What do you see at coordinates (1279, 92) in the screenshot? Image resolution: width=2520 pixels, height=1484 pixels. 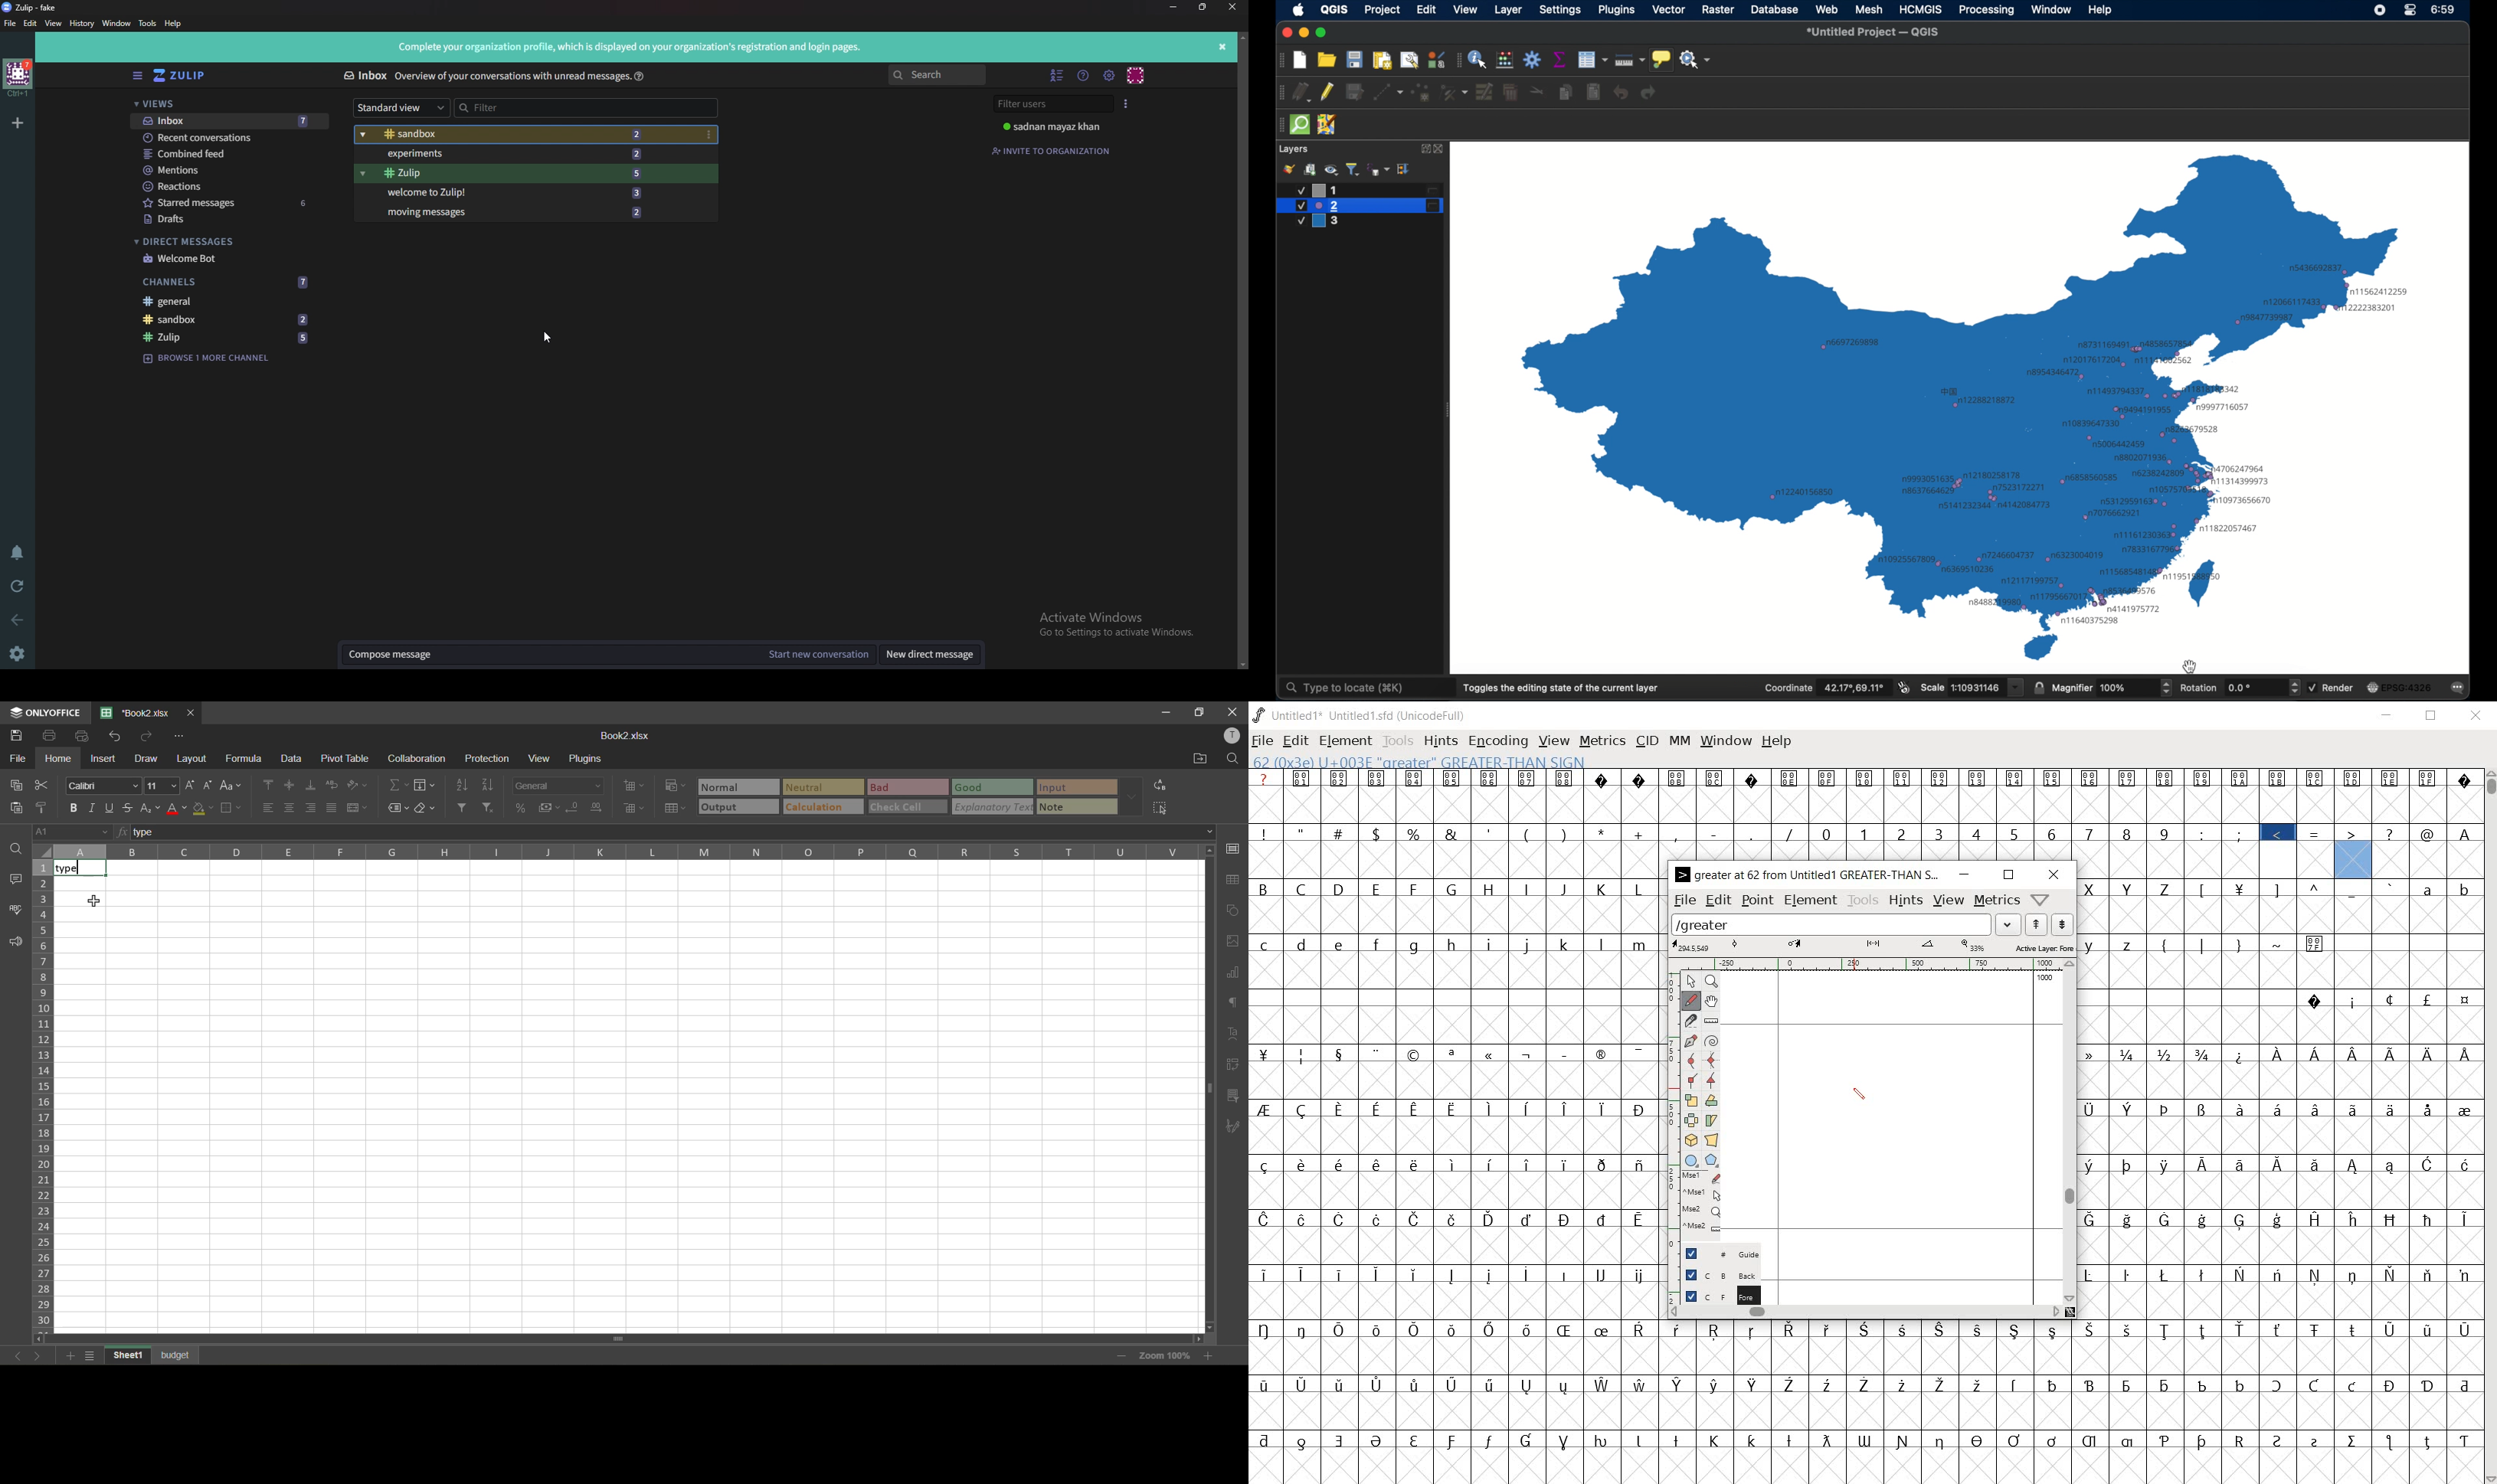 I see `drag handle` at bounding box center [1279, 92].